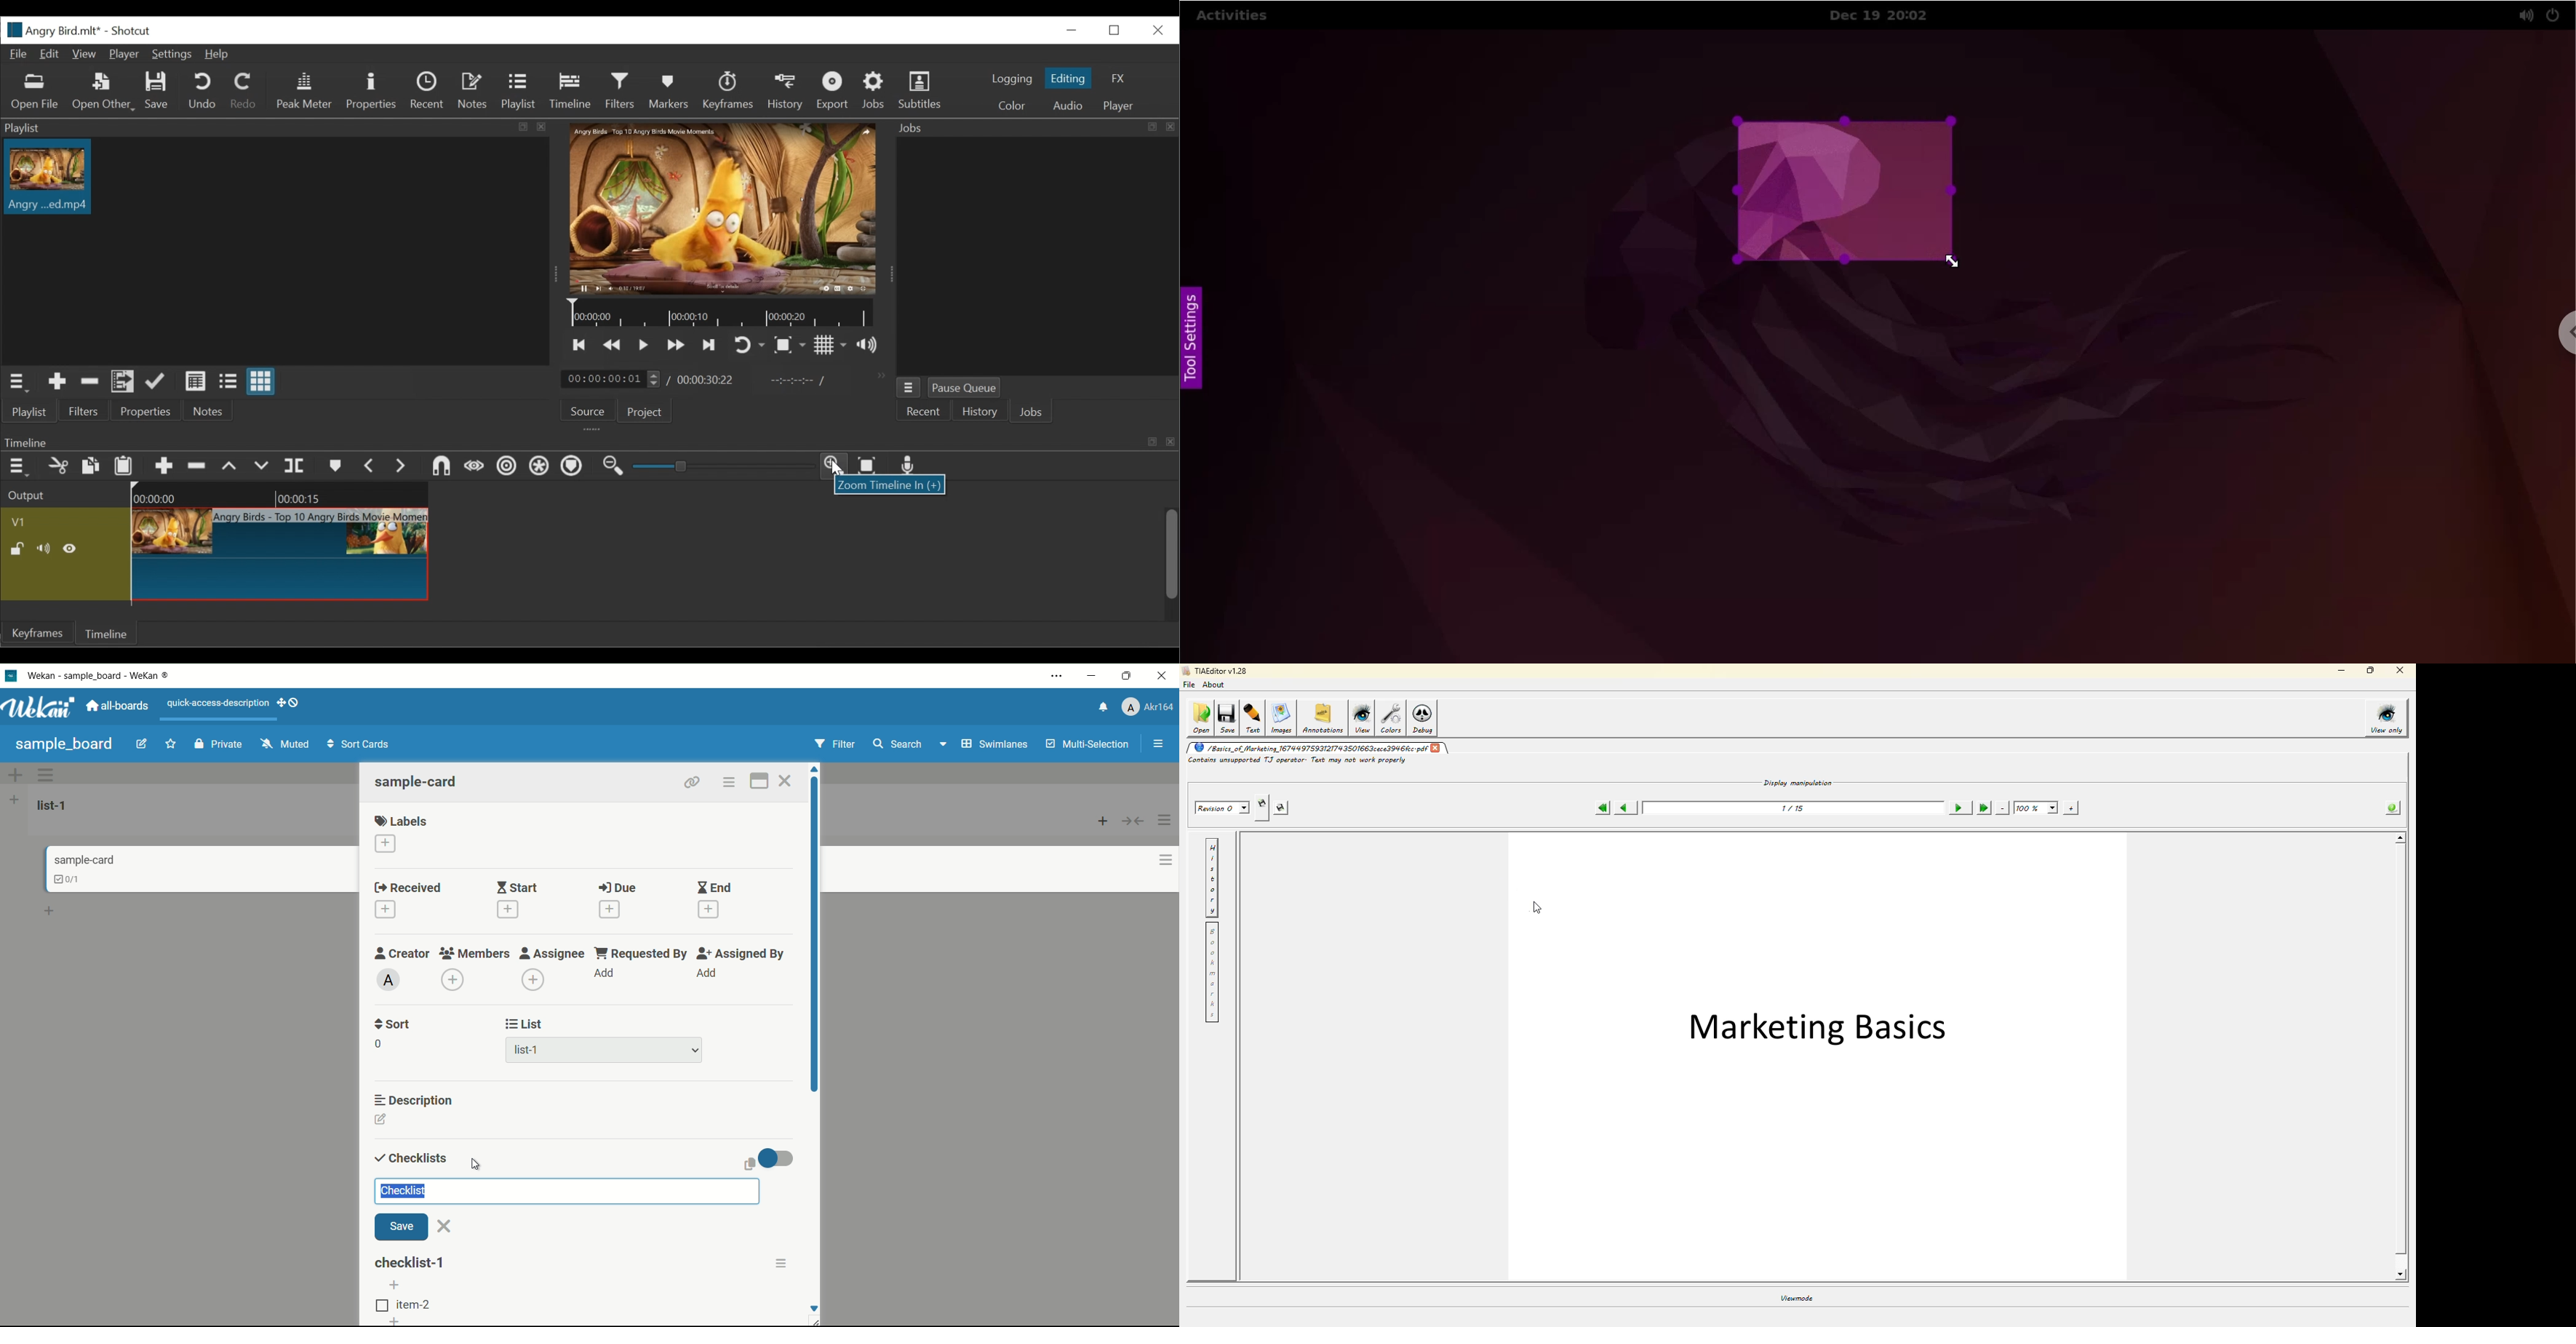 Image resolution: width=2576 pixels, height=1344 pixels. Describe the element at coordinates (206, 412) in the screenshot. I see `Notes` at that location.